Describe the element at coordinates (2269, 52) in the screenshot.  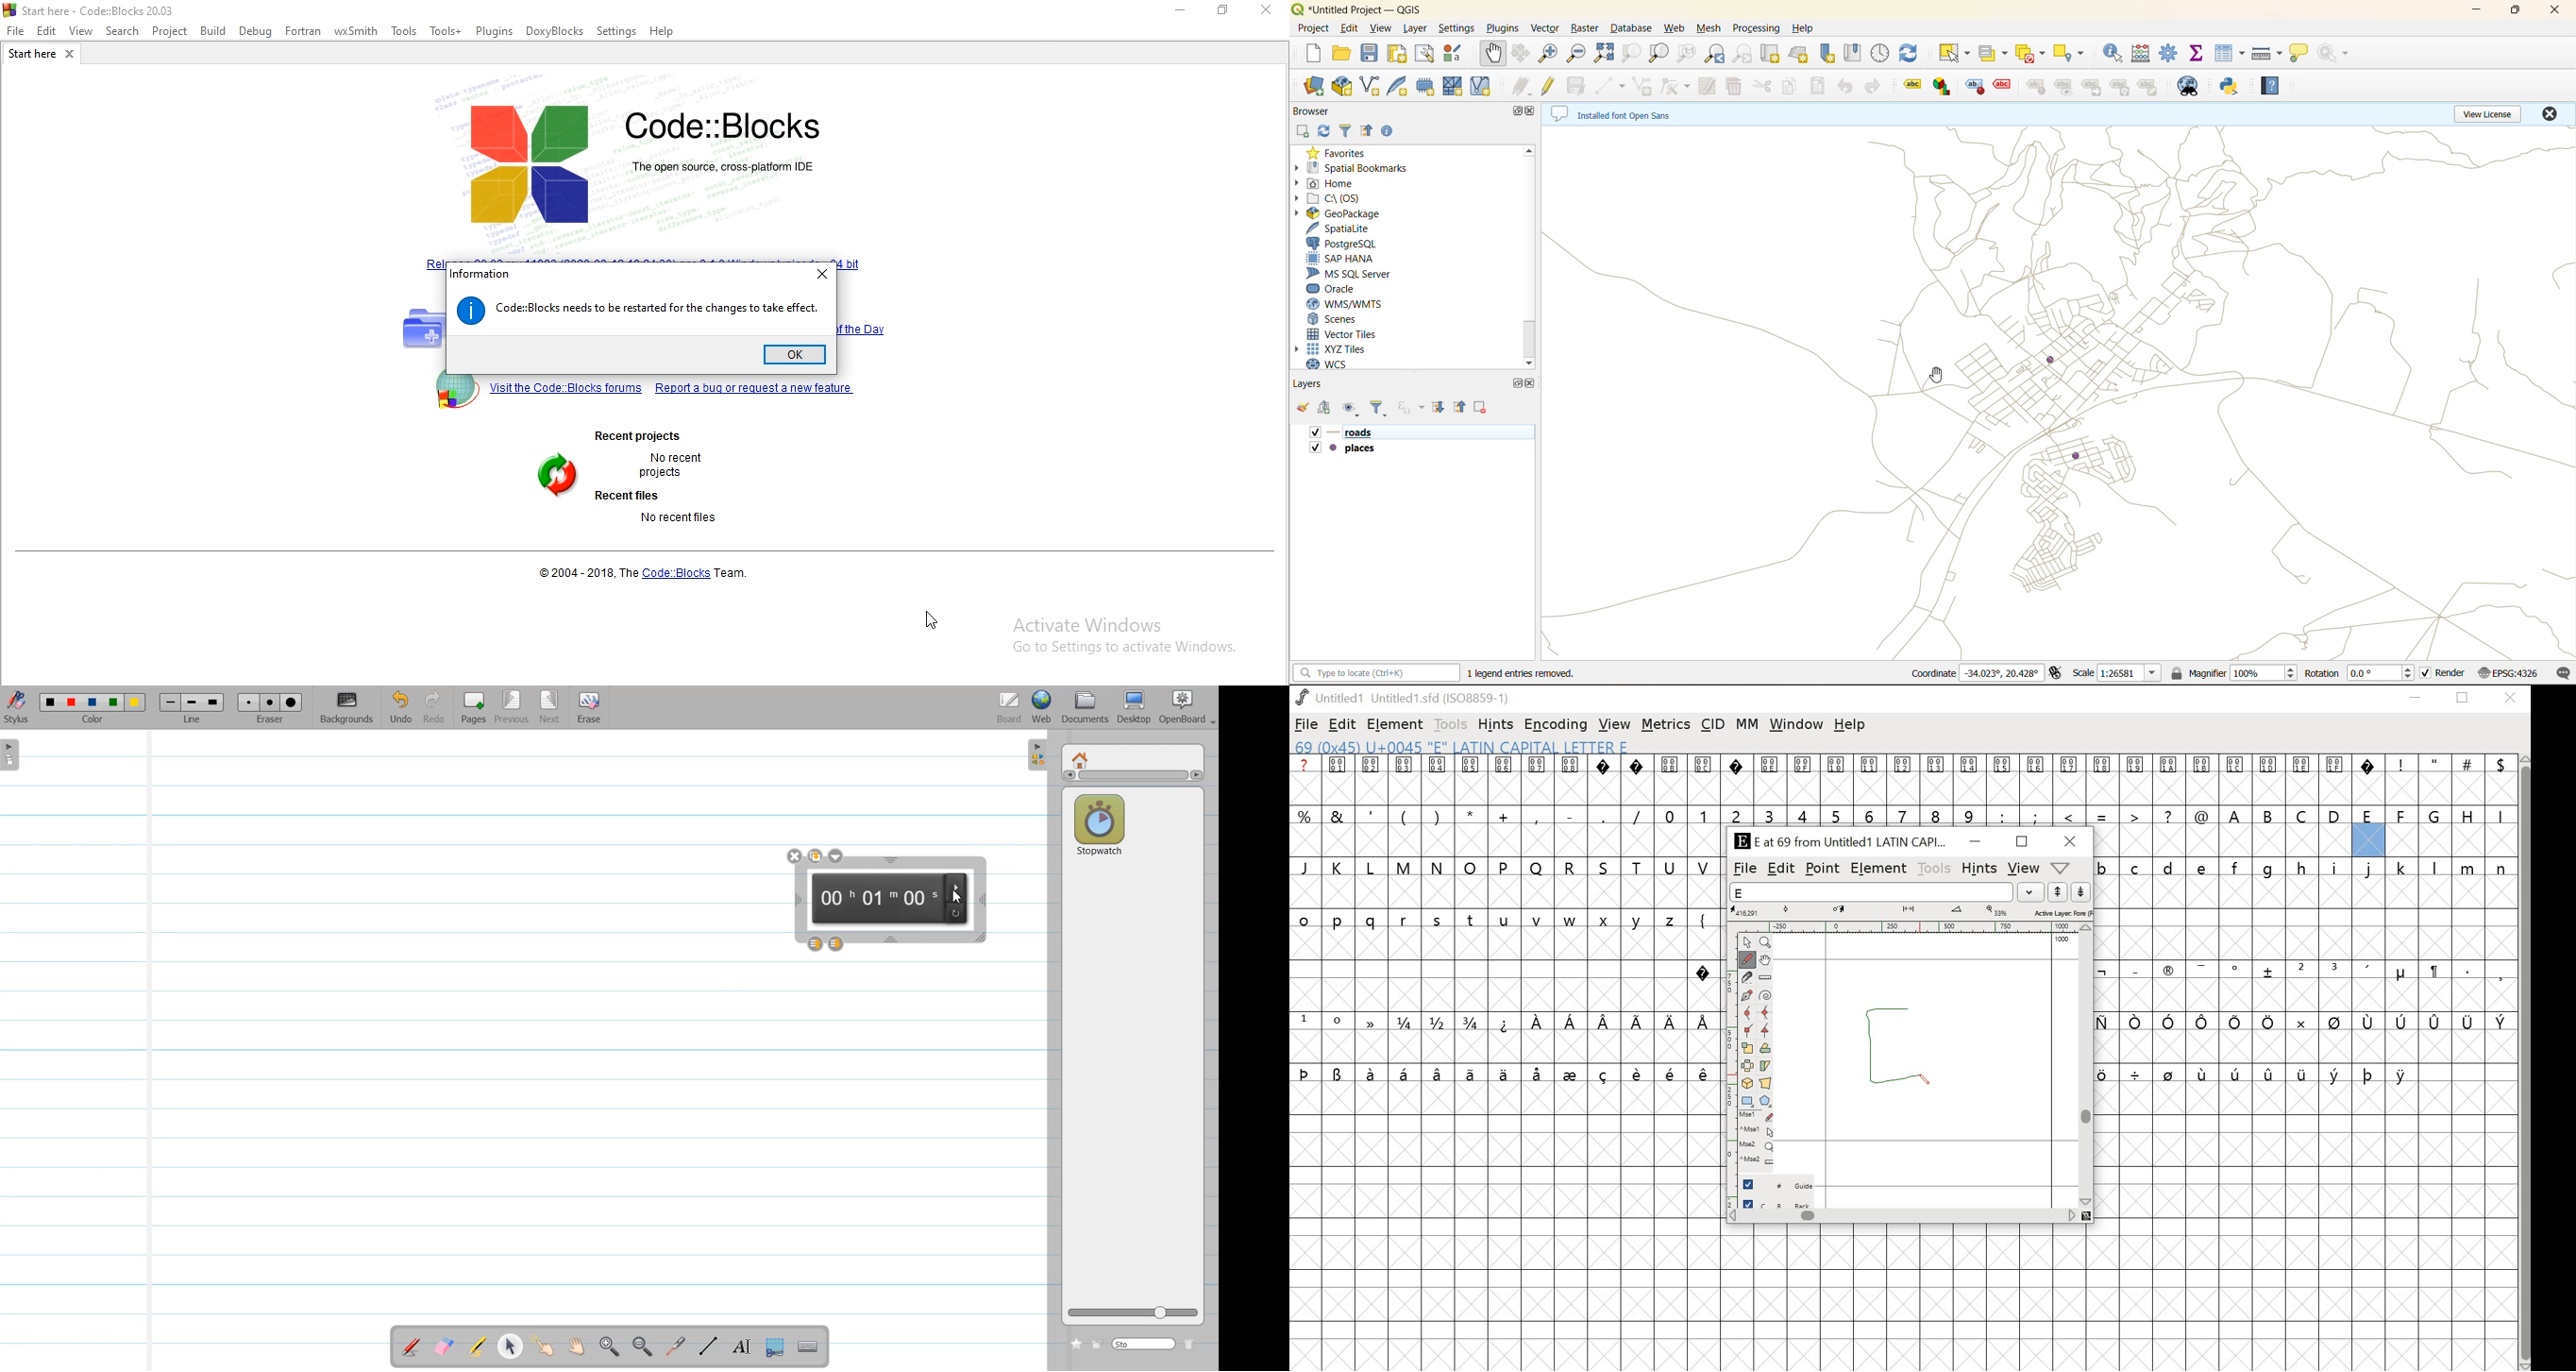
I see `measure line` at that location.